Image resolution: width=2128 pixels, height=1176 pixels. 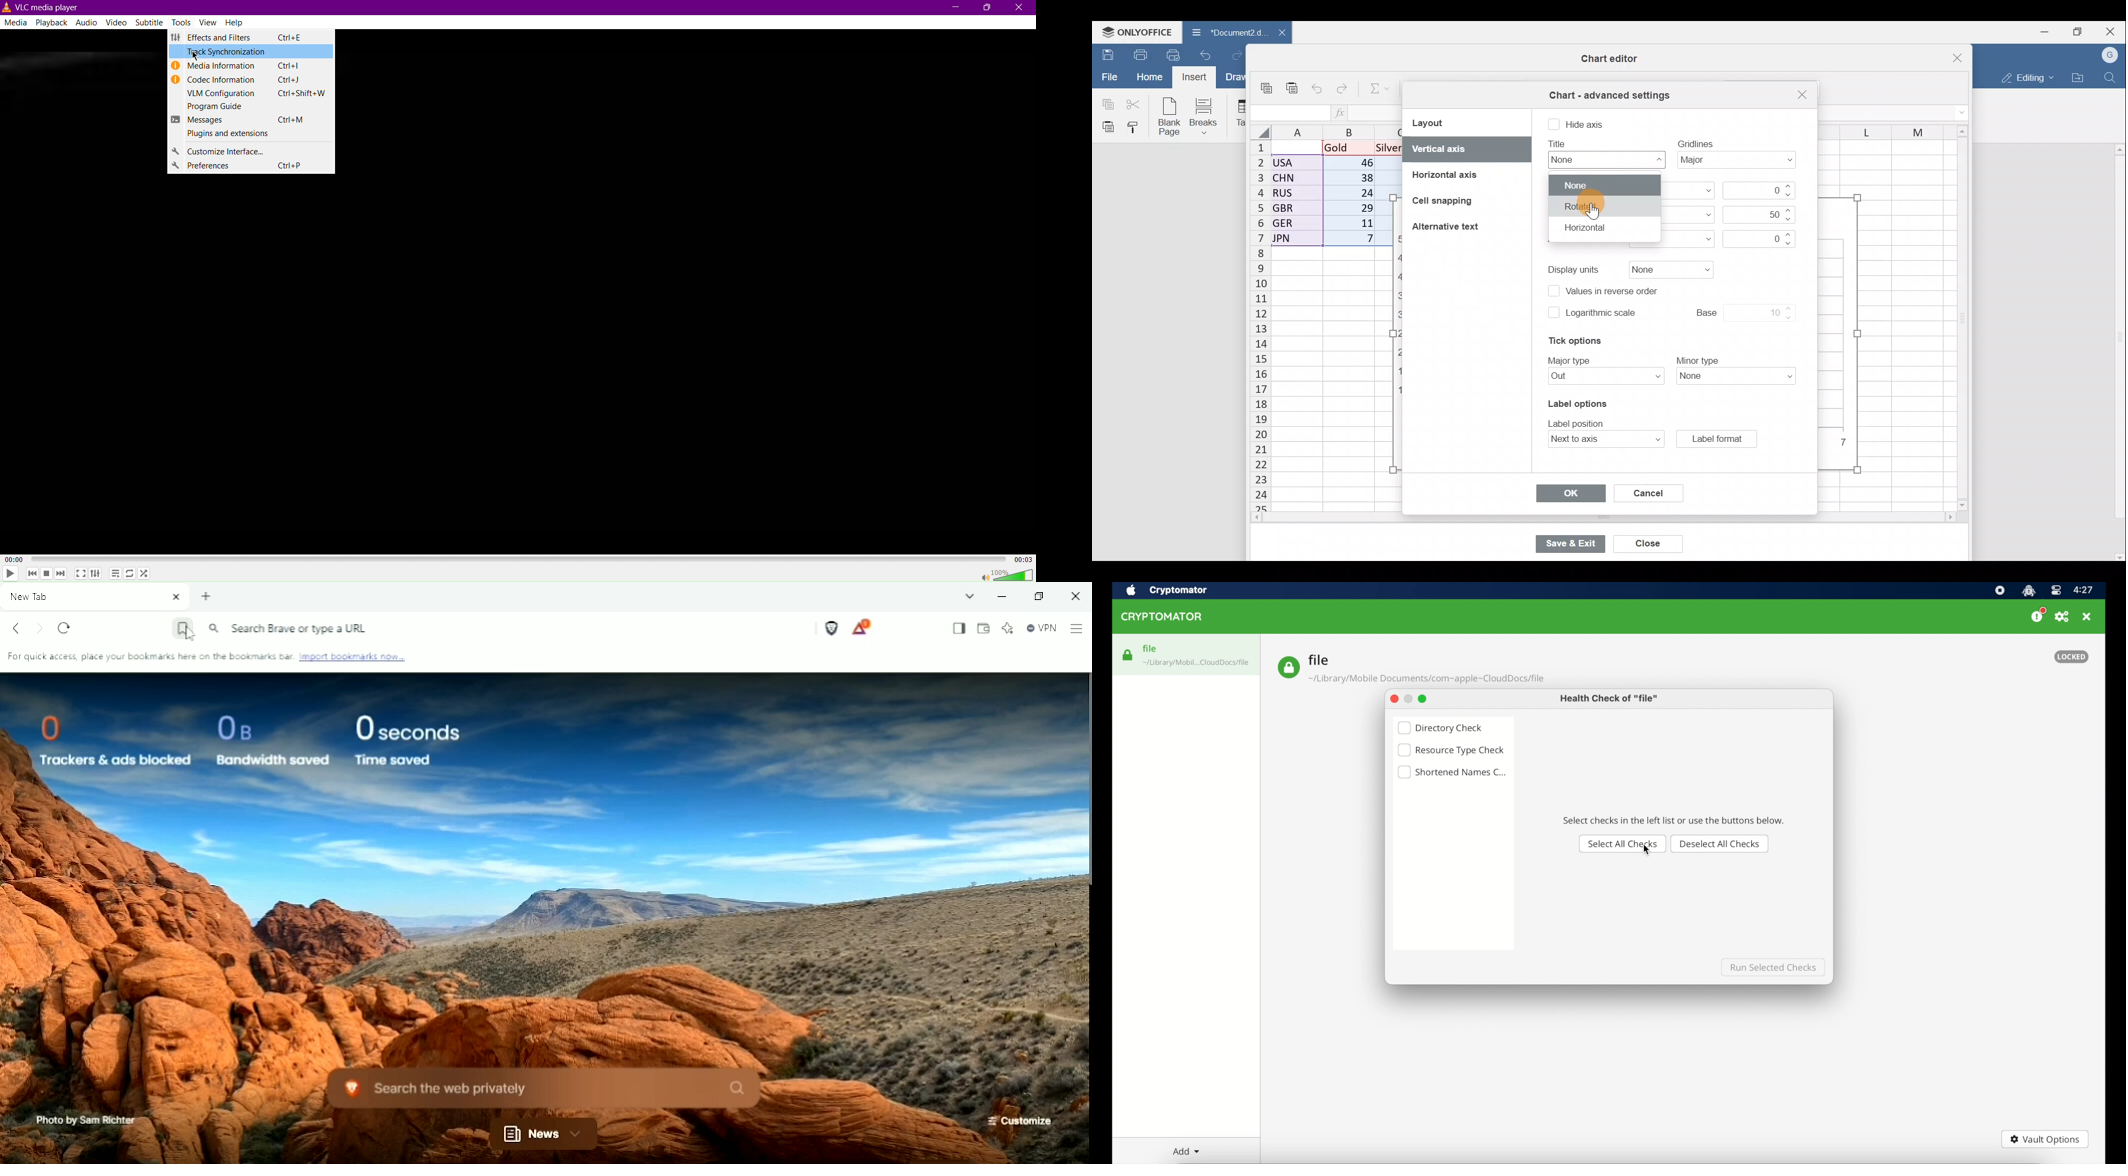 I want to click on Minimize, so click(x=1001, y=597).